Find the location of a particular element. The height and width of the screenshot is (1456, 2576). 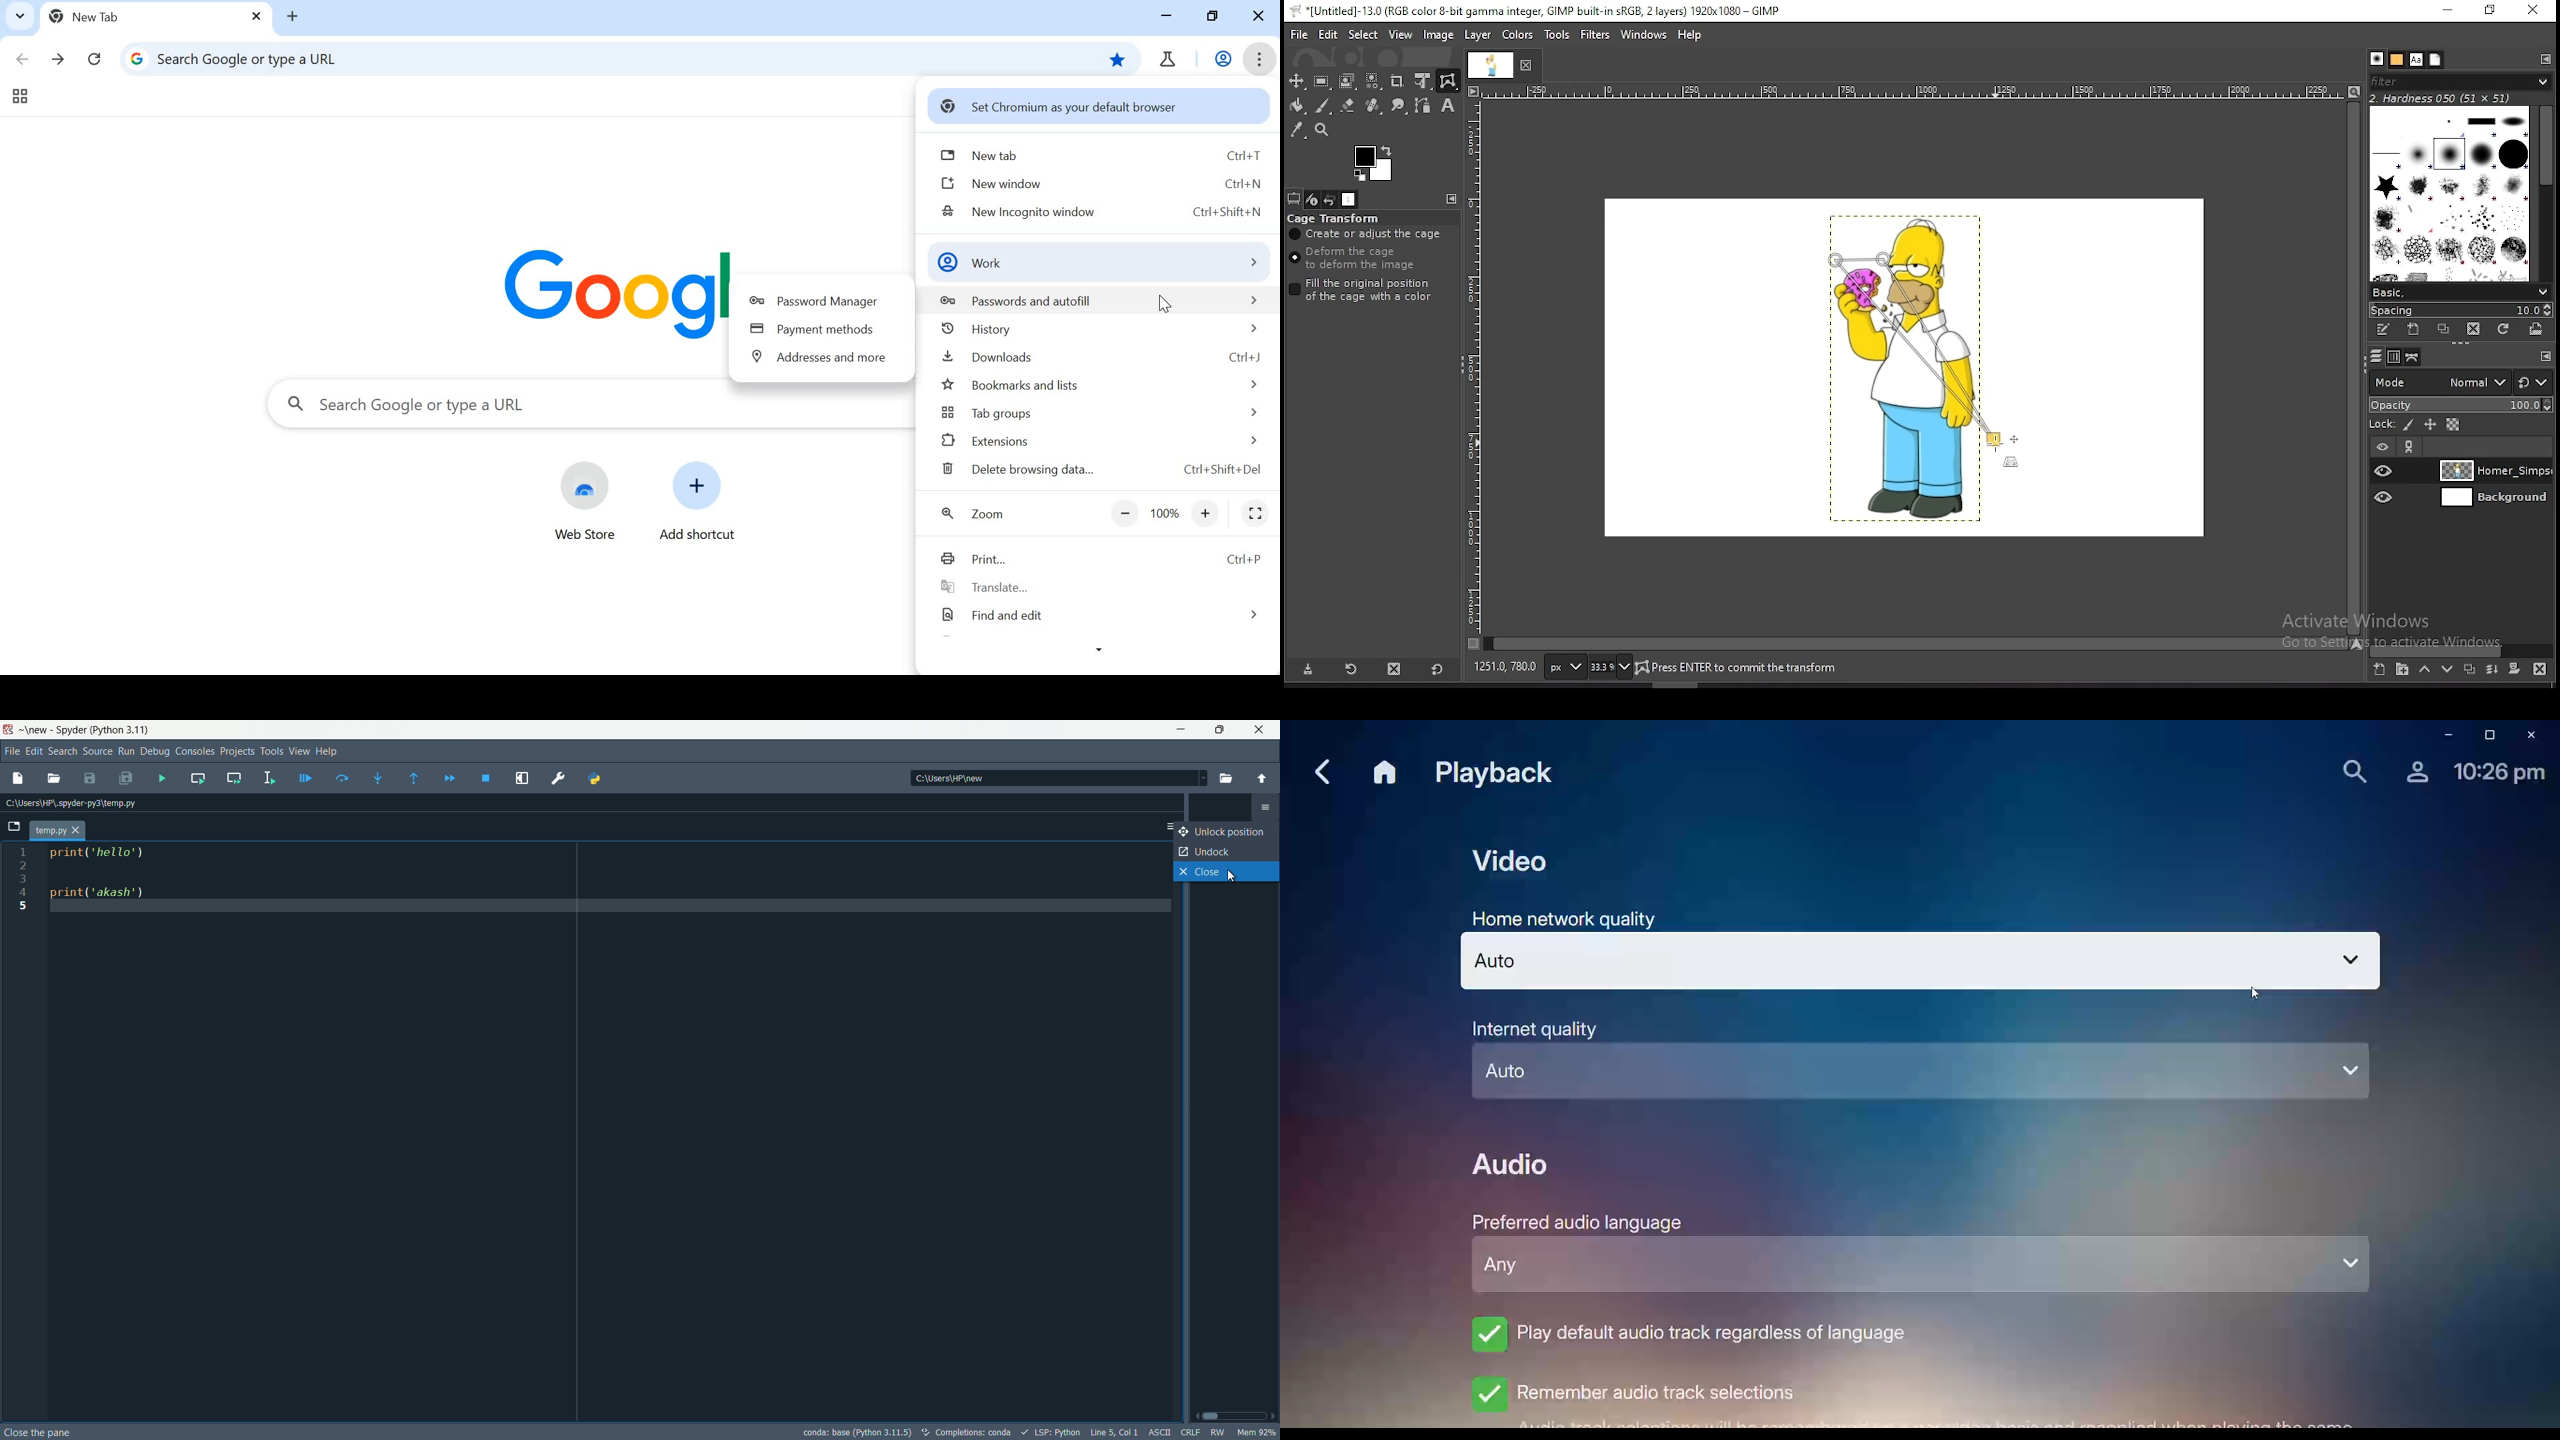

new file is located at coordinates (17, 779).